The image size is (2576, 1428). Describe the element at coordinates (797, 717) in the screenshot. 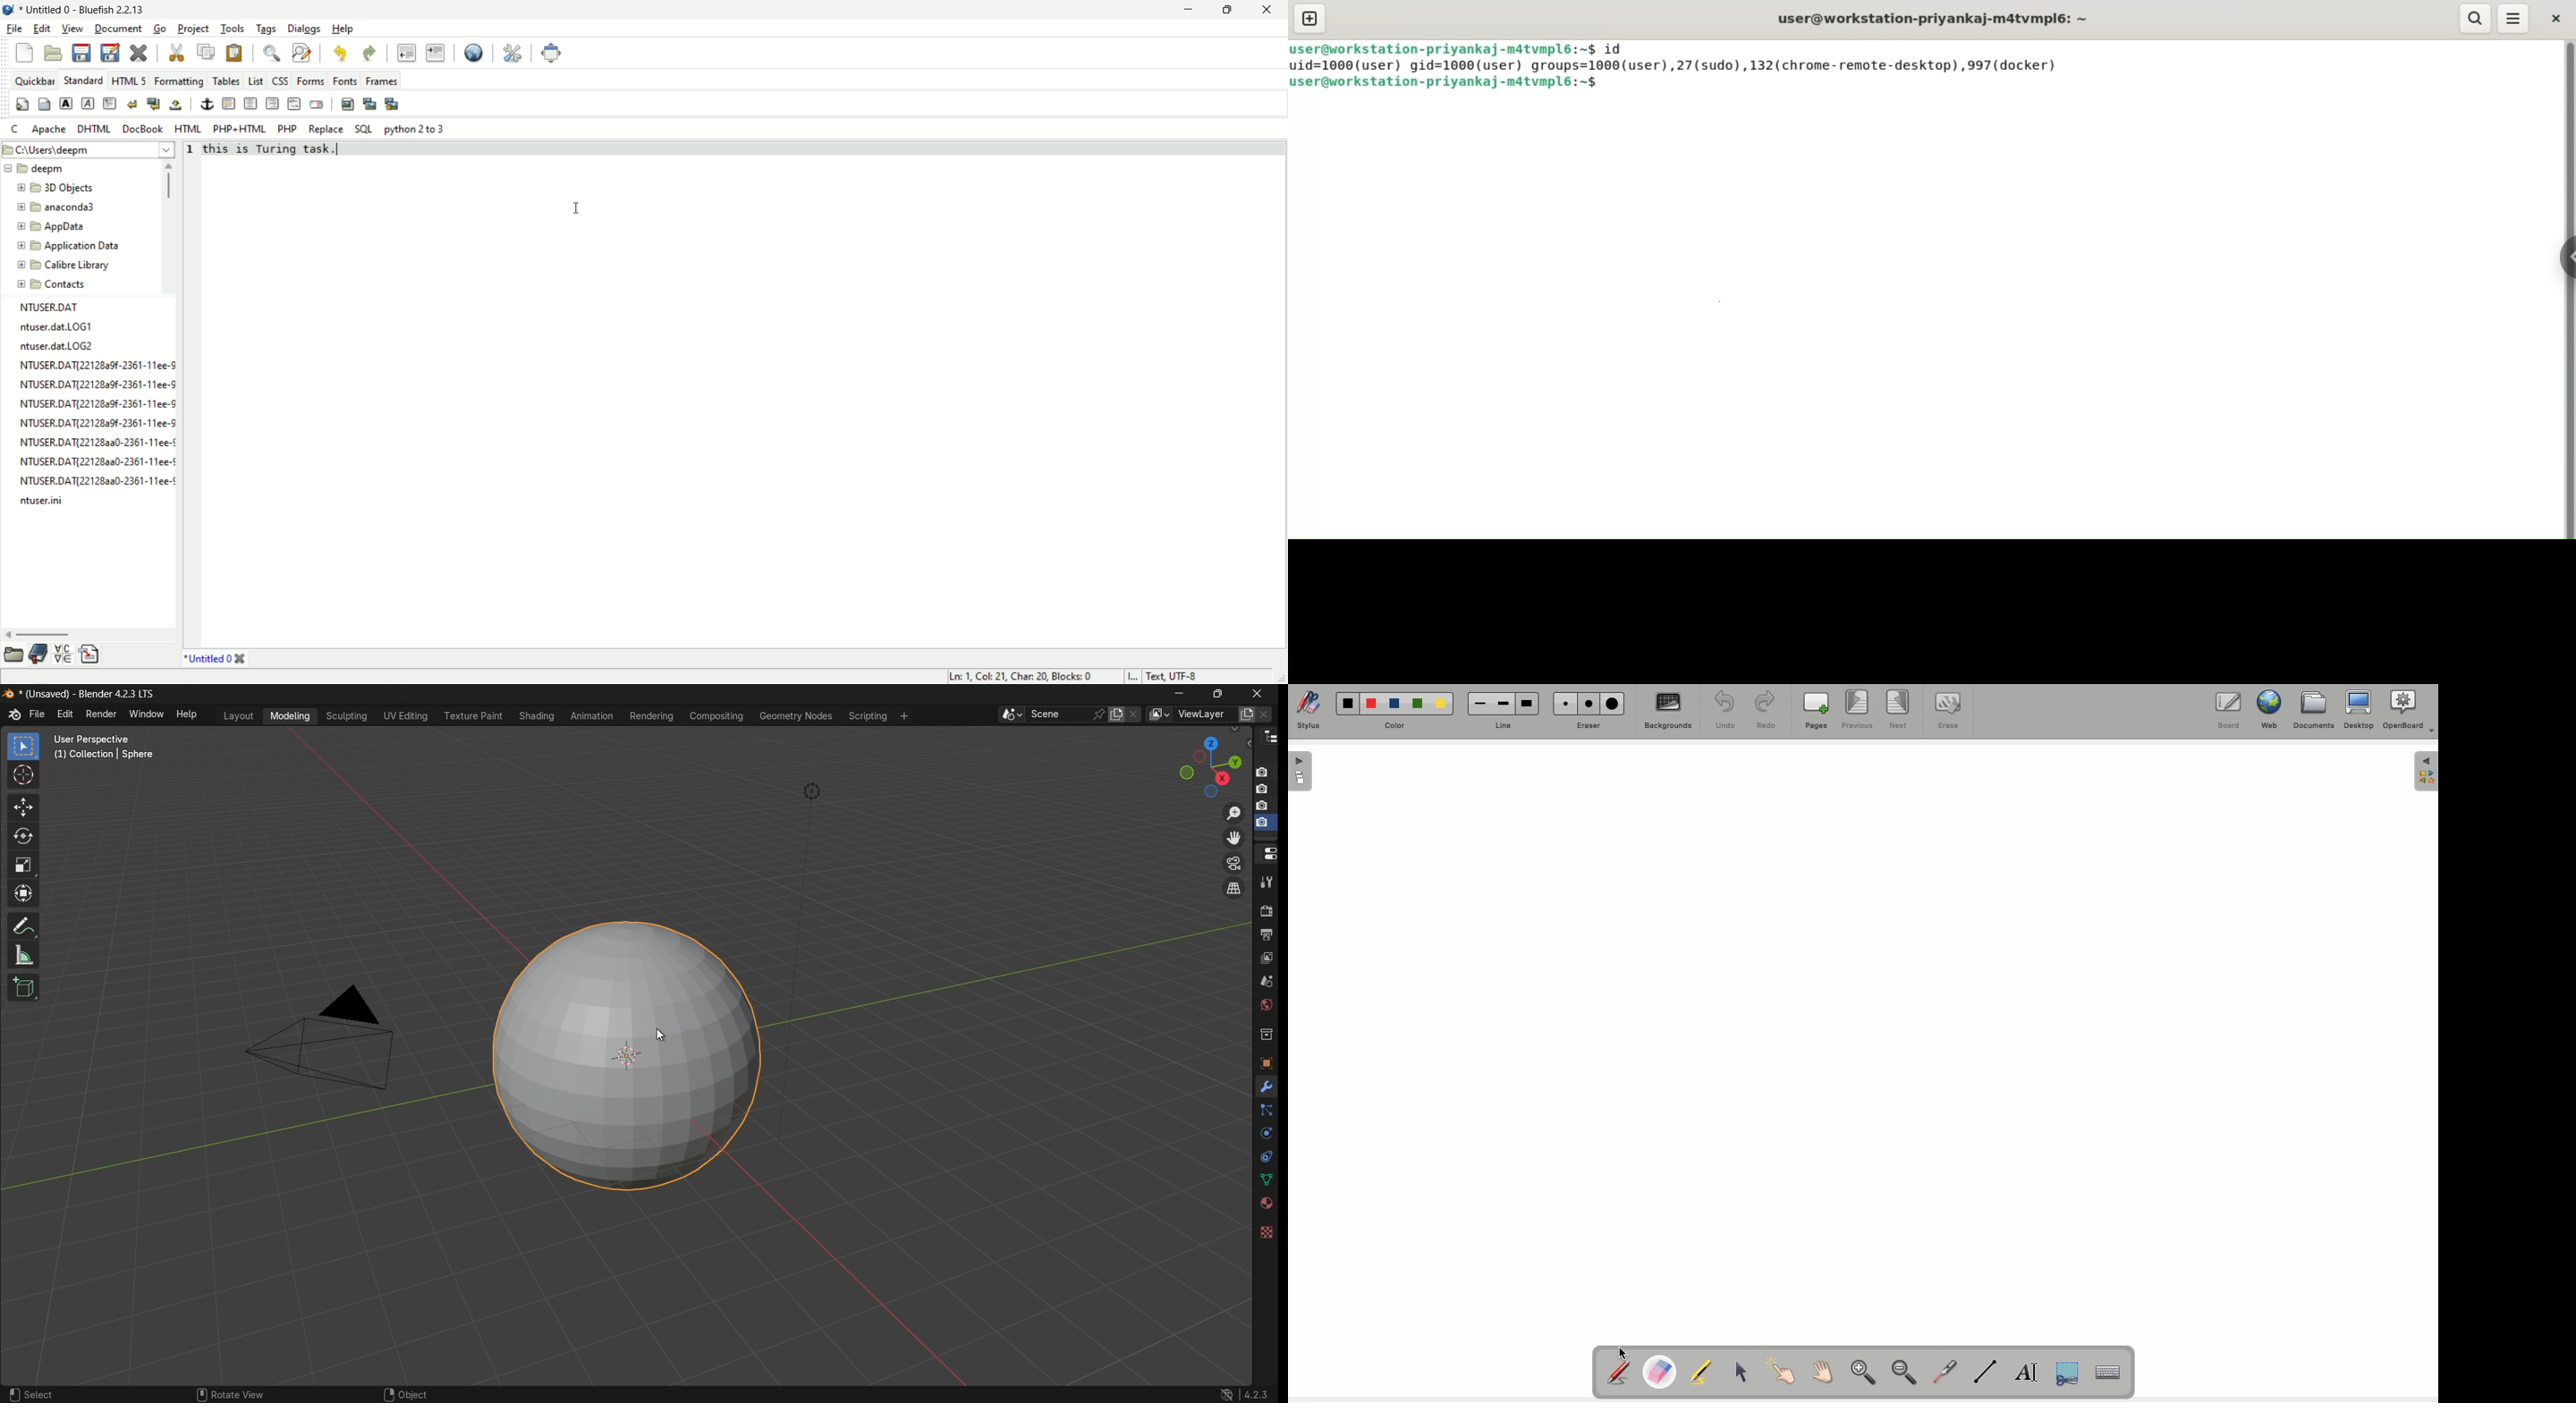

I see `geometry nodes menu` at that location.